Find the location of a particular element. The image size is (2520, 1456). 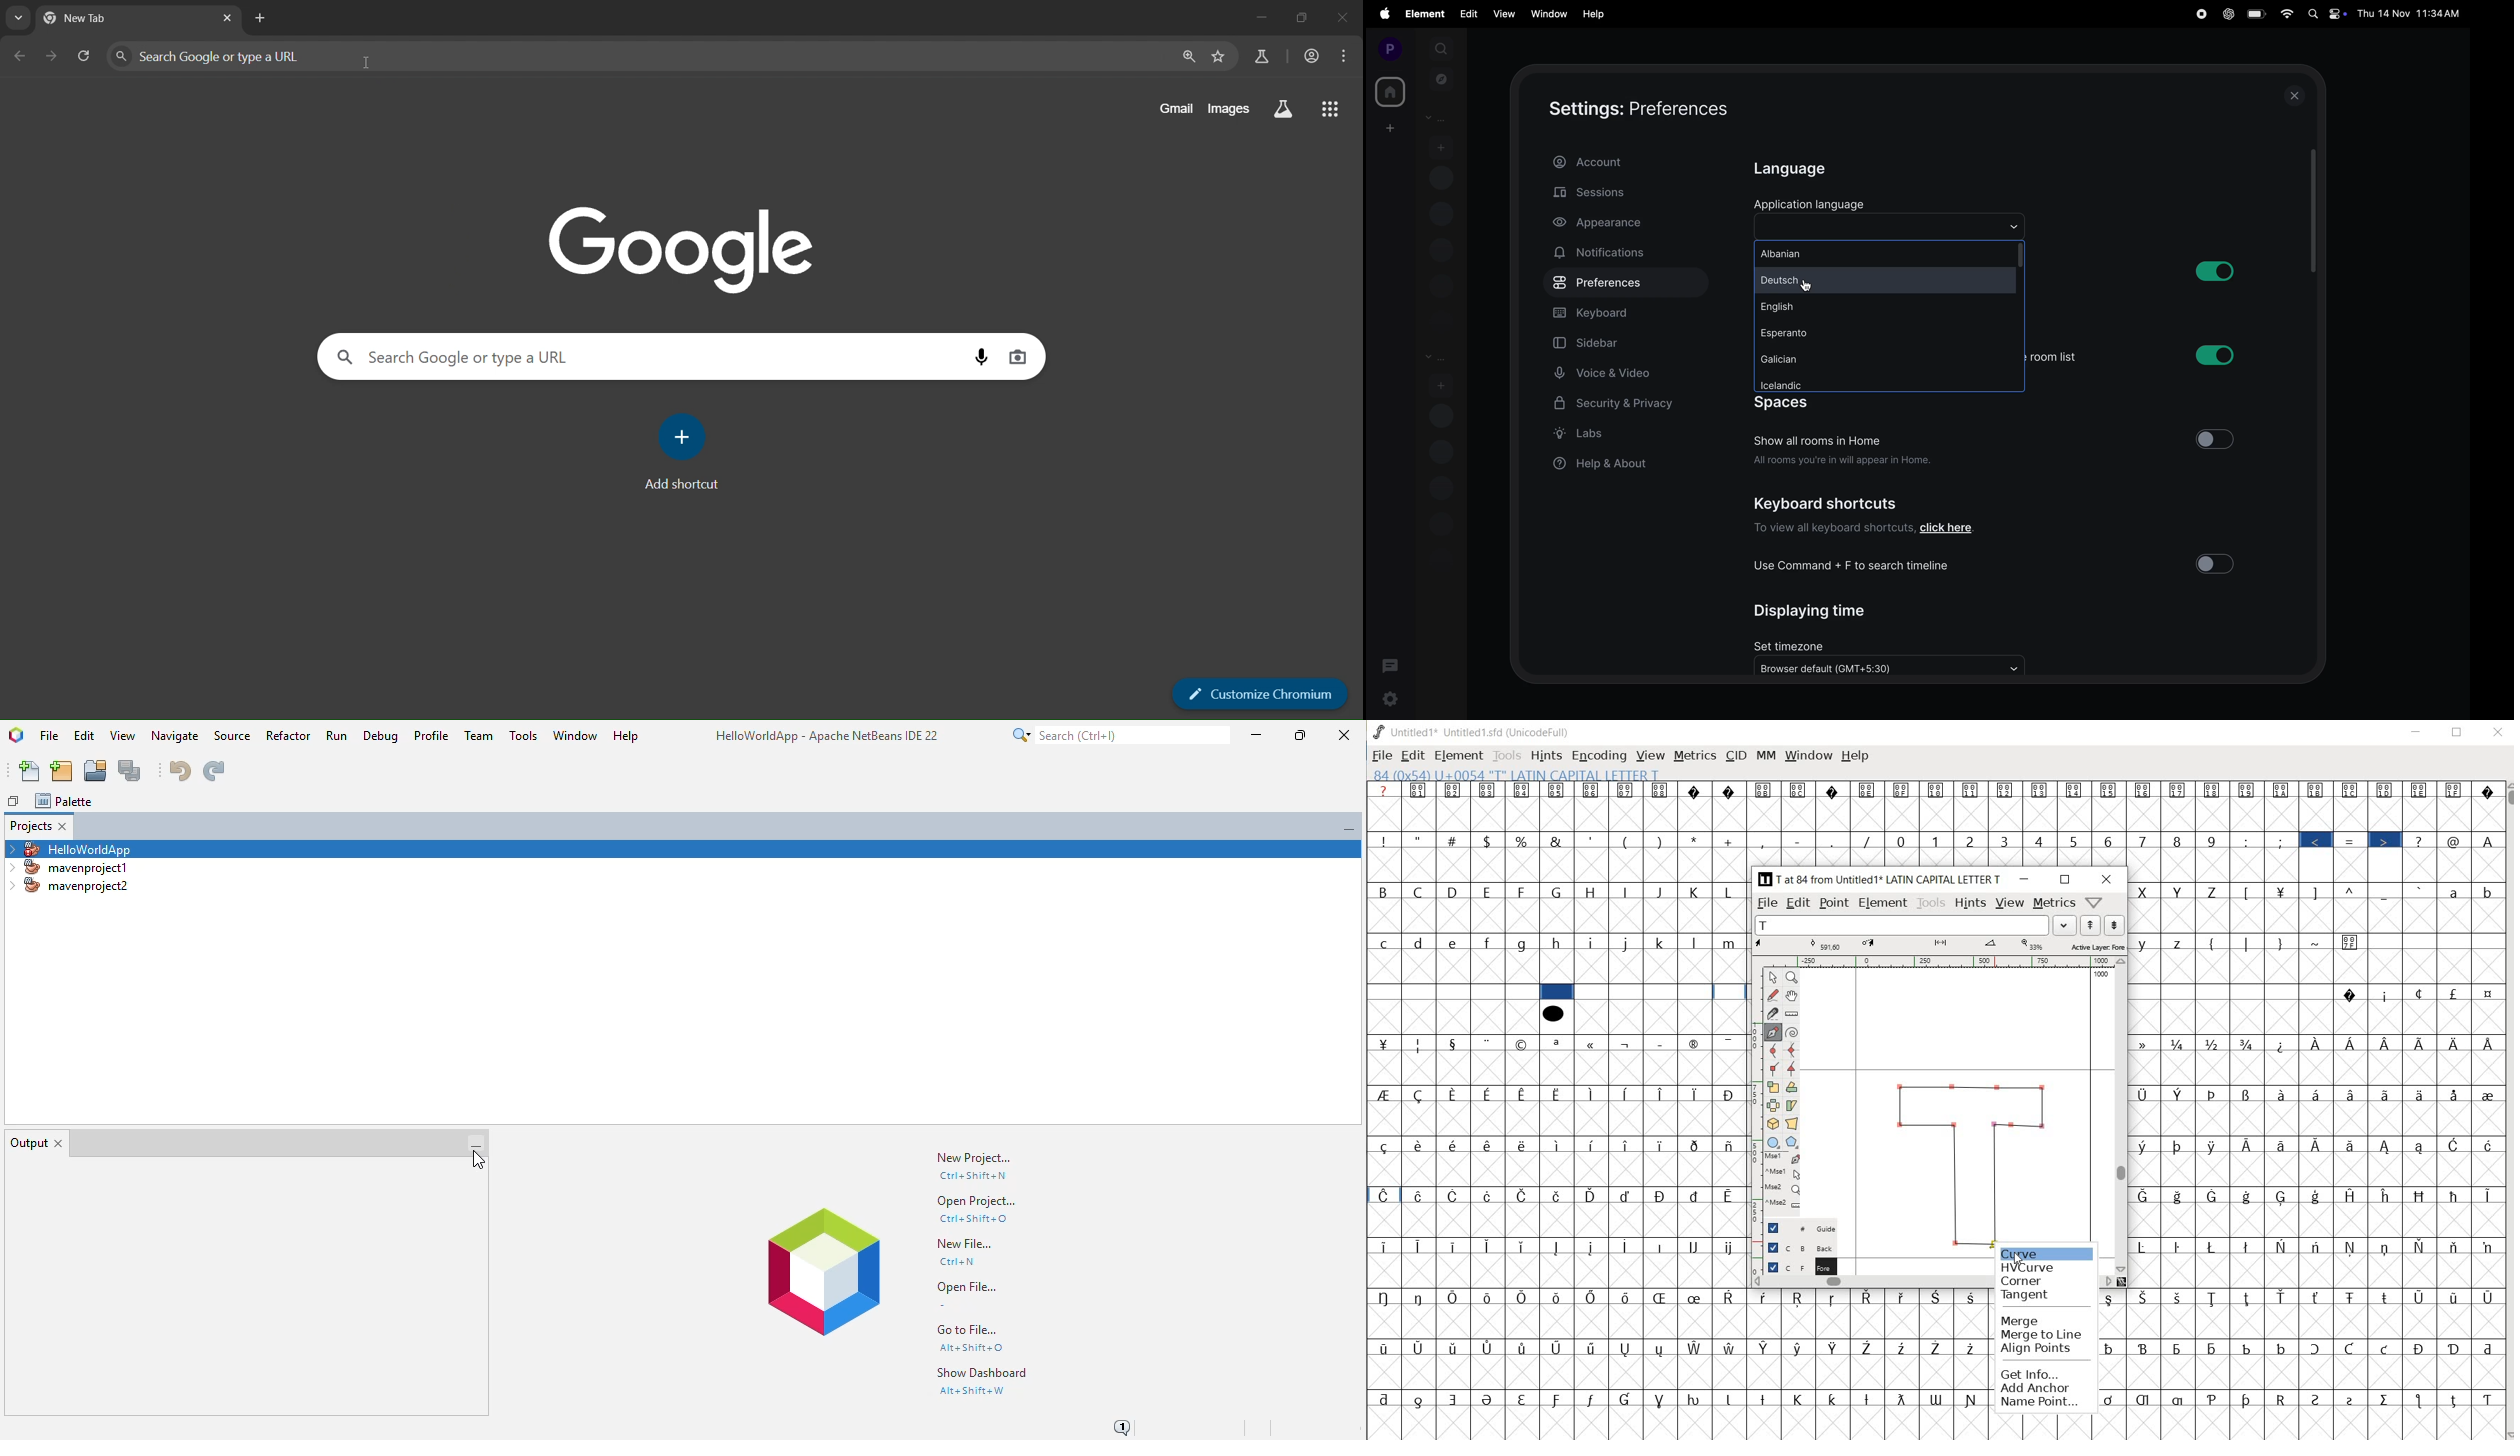

element is located at coordinates (1458, 755).